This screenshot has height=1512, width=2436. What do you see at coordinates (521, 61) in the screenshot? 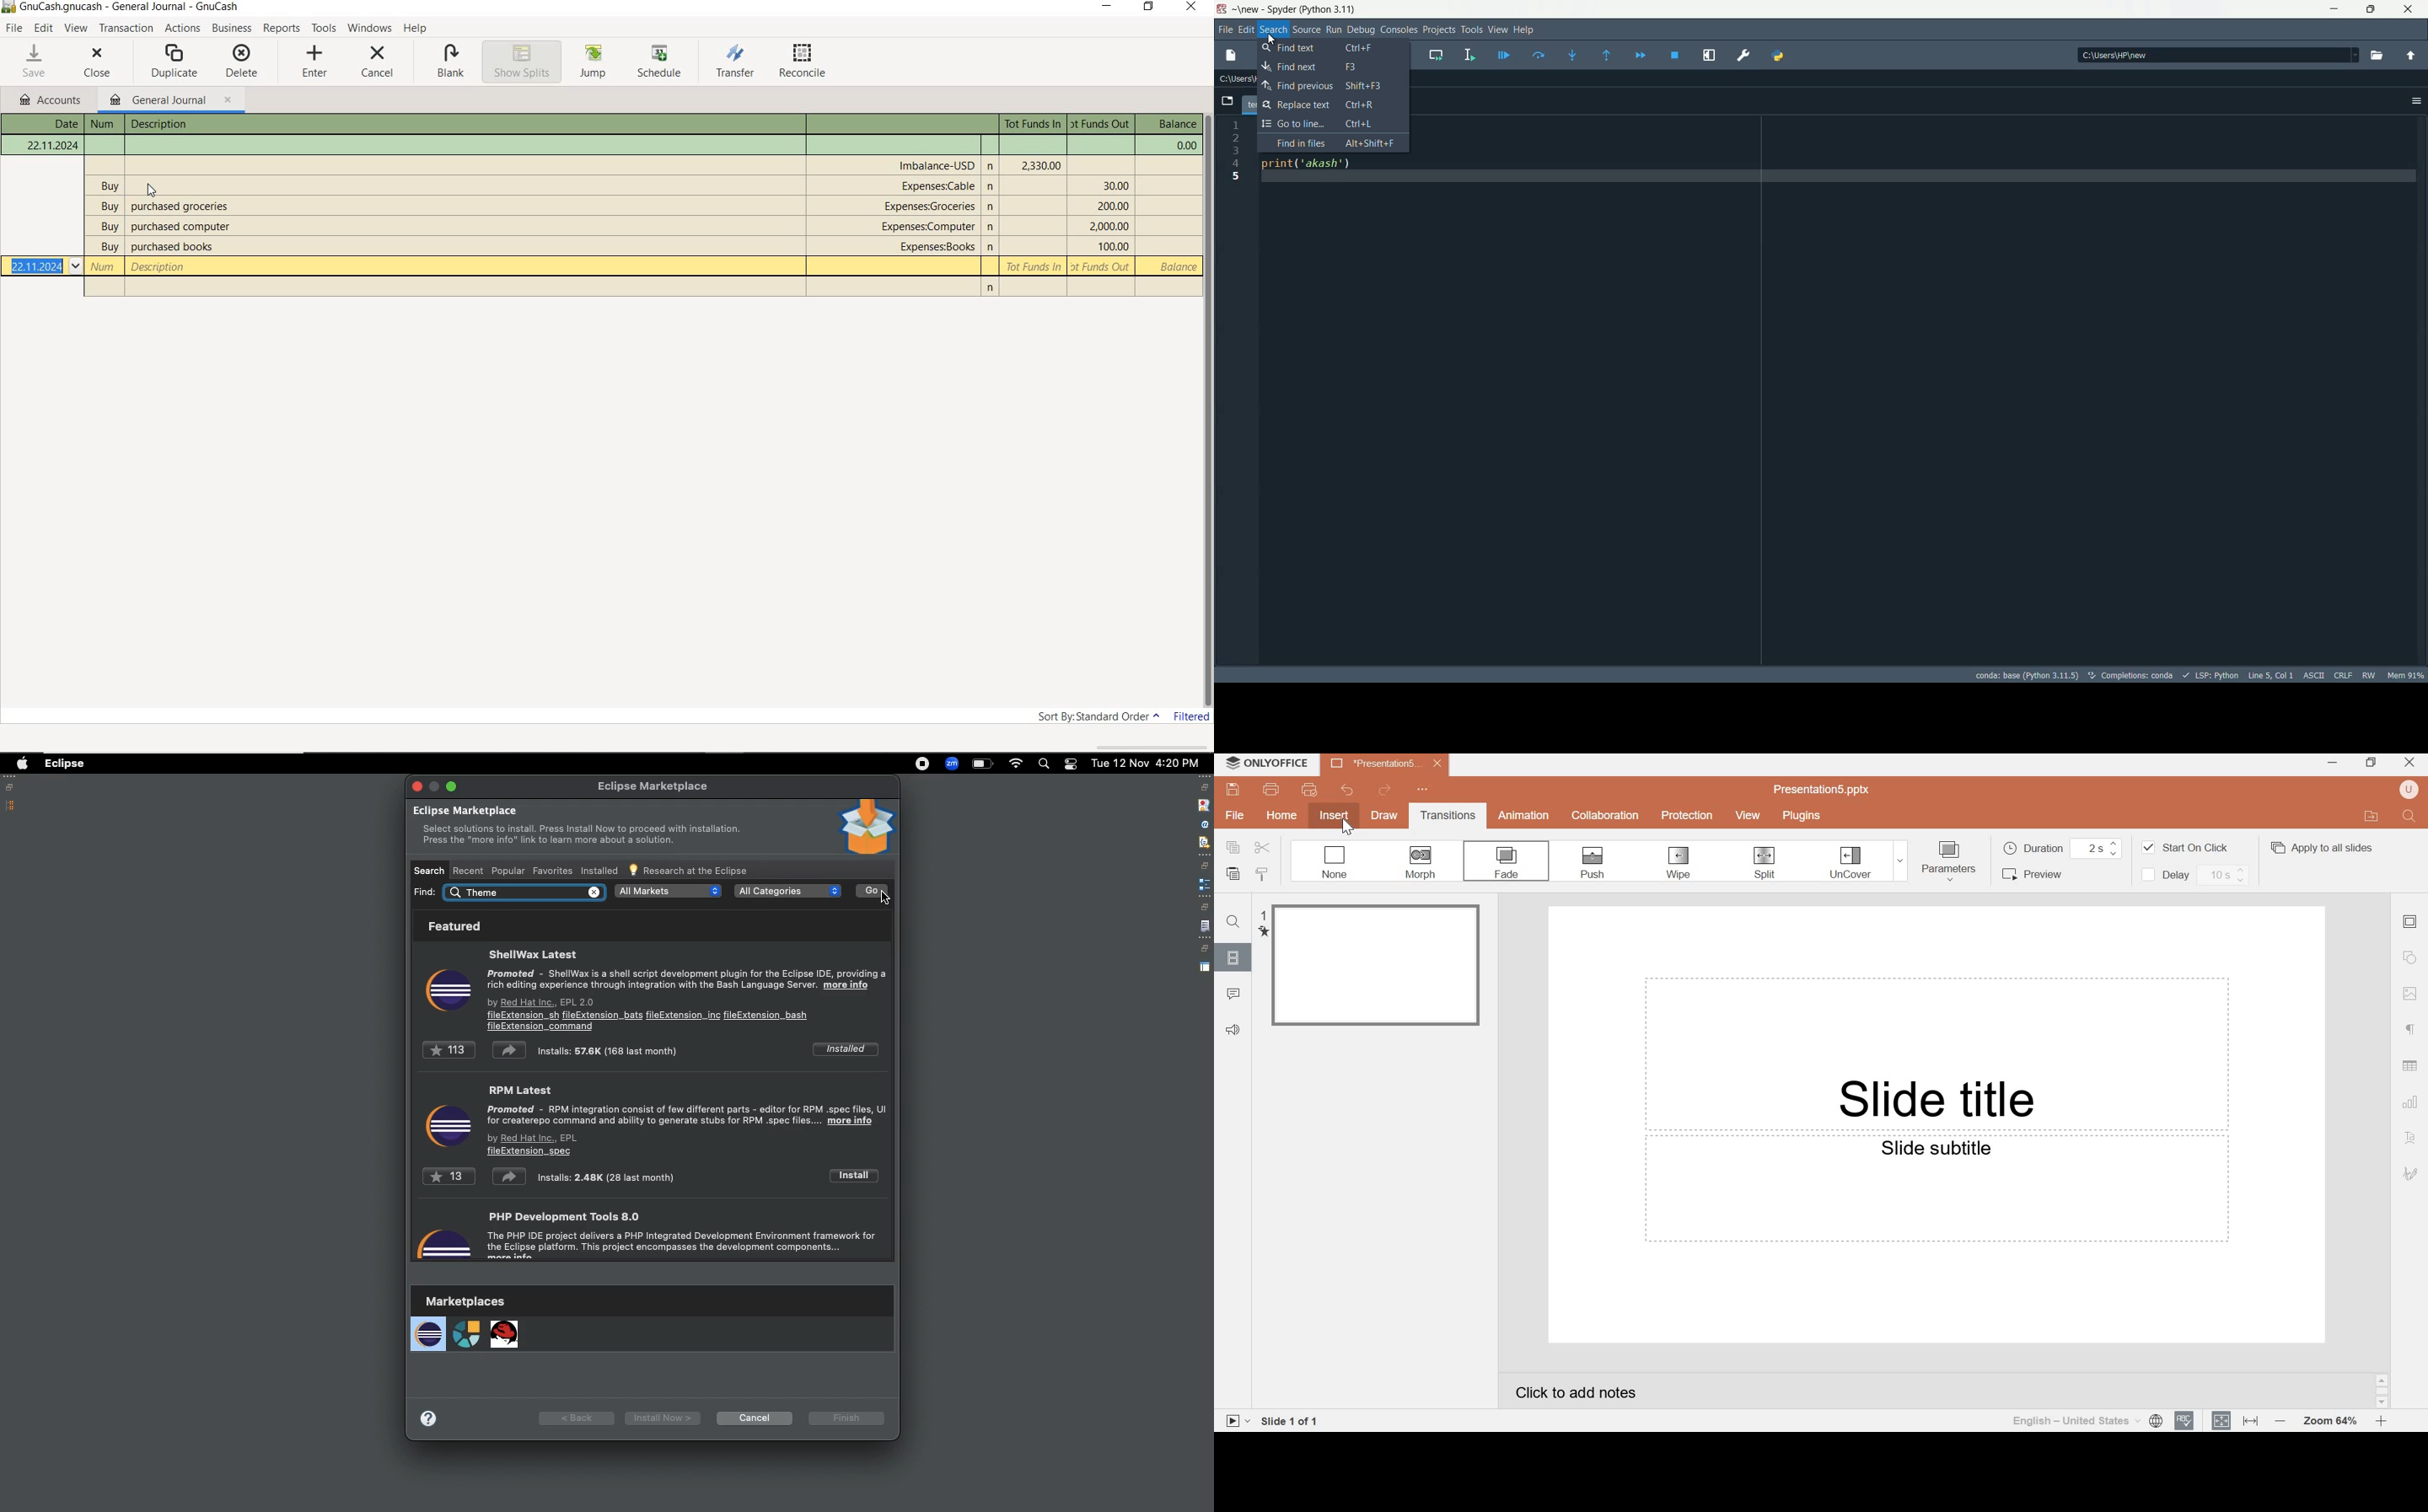
I see `show splits` at bounding box center [521, 61].